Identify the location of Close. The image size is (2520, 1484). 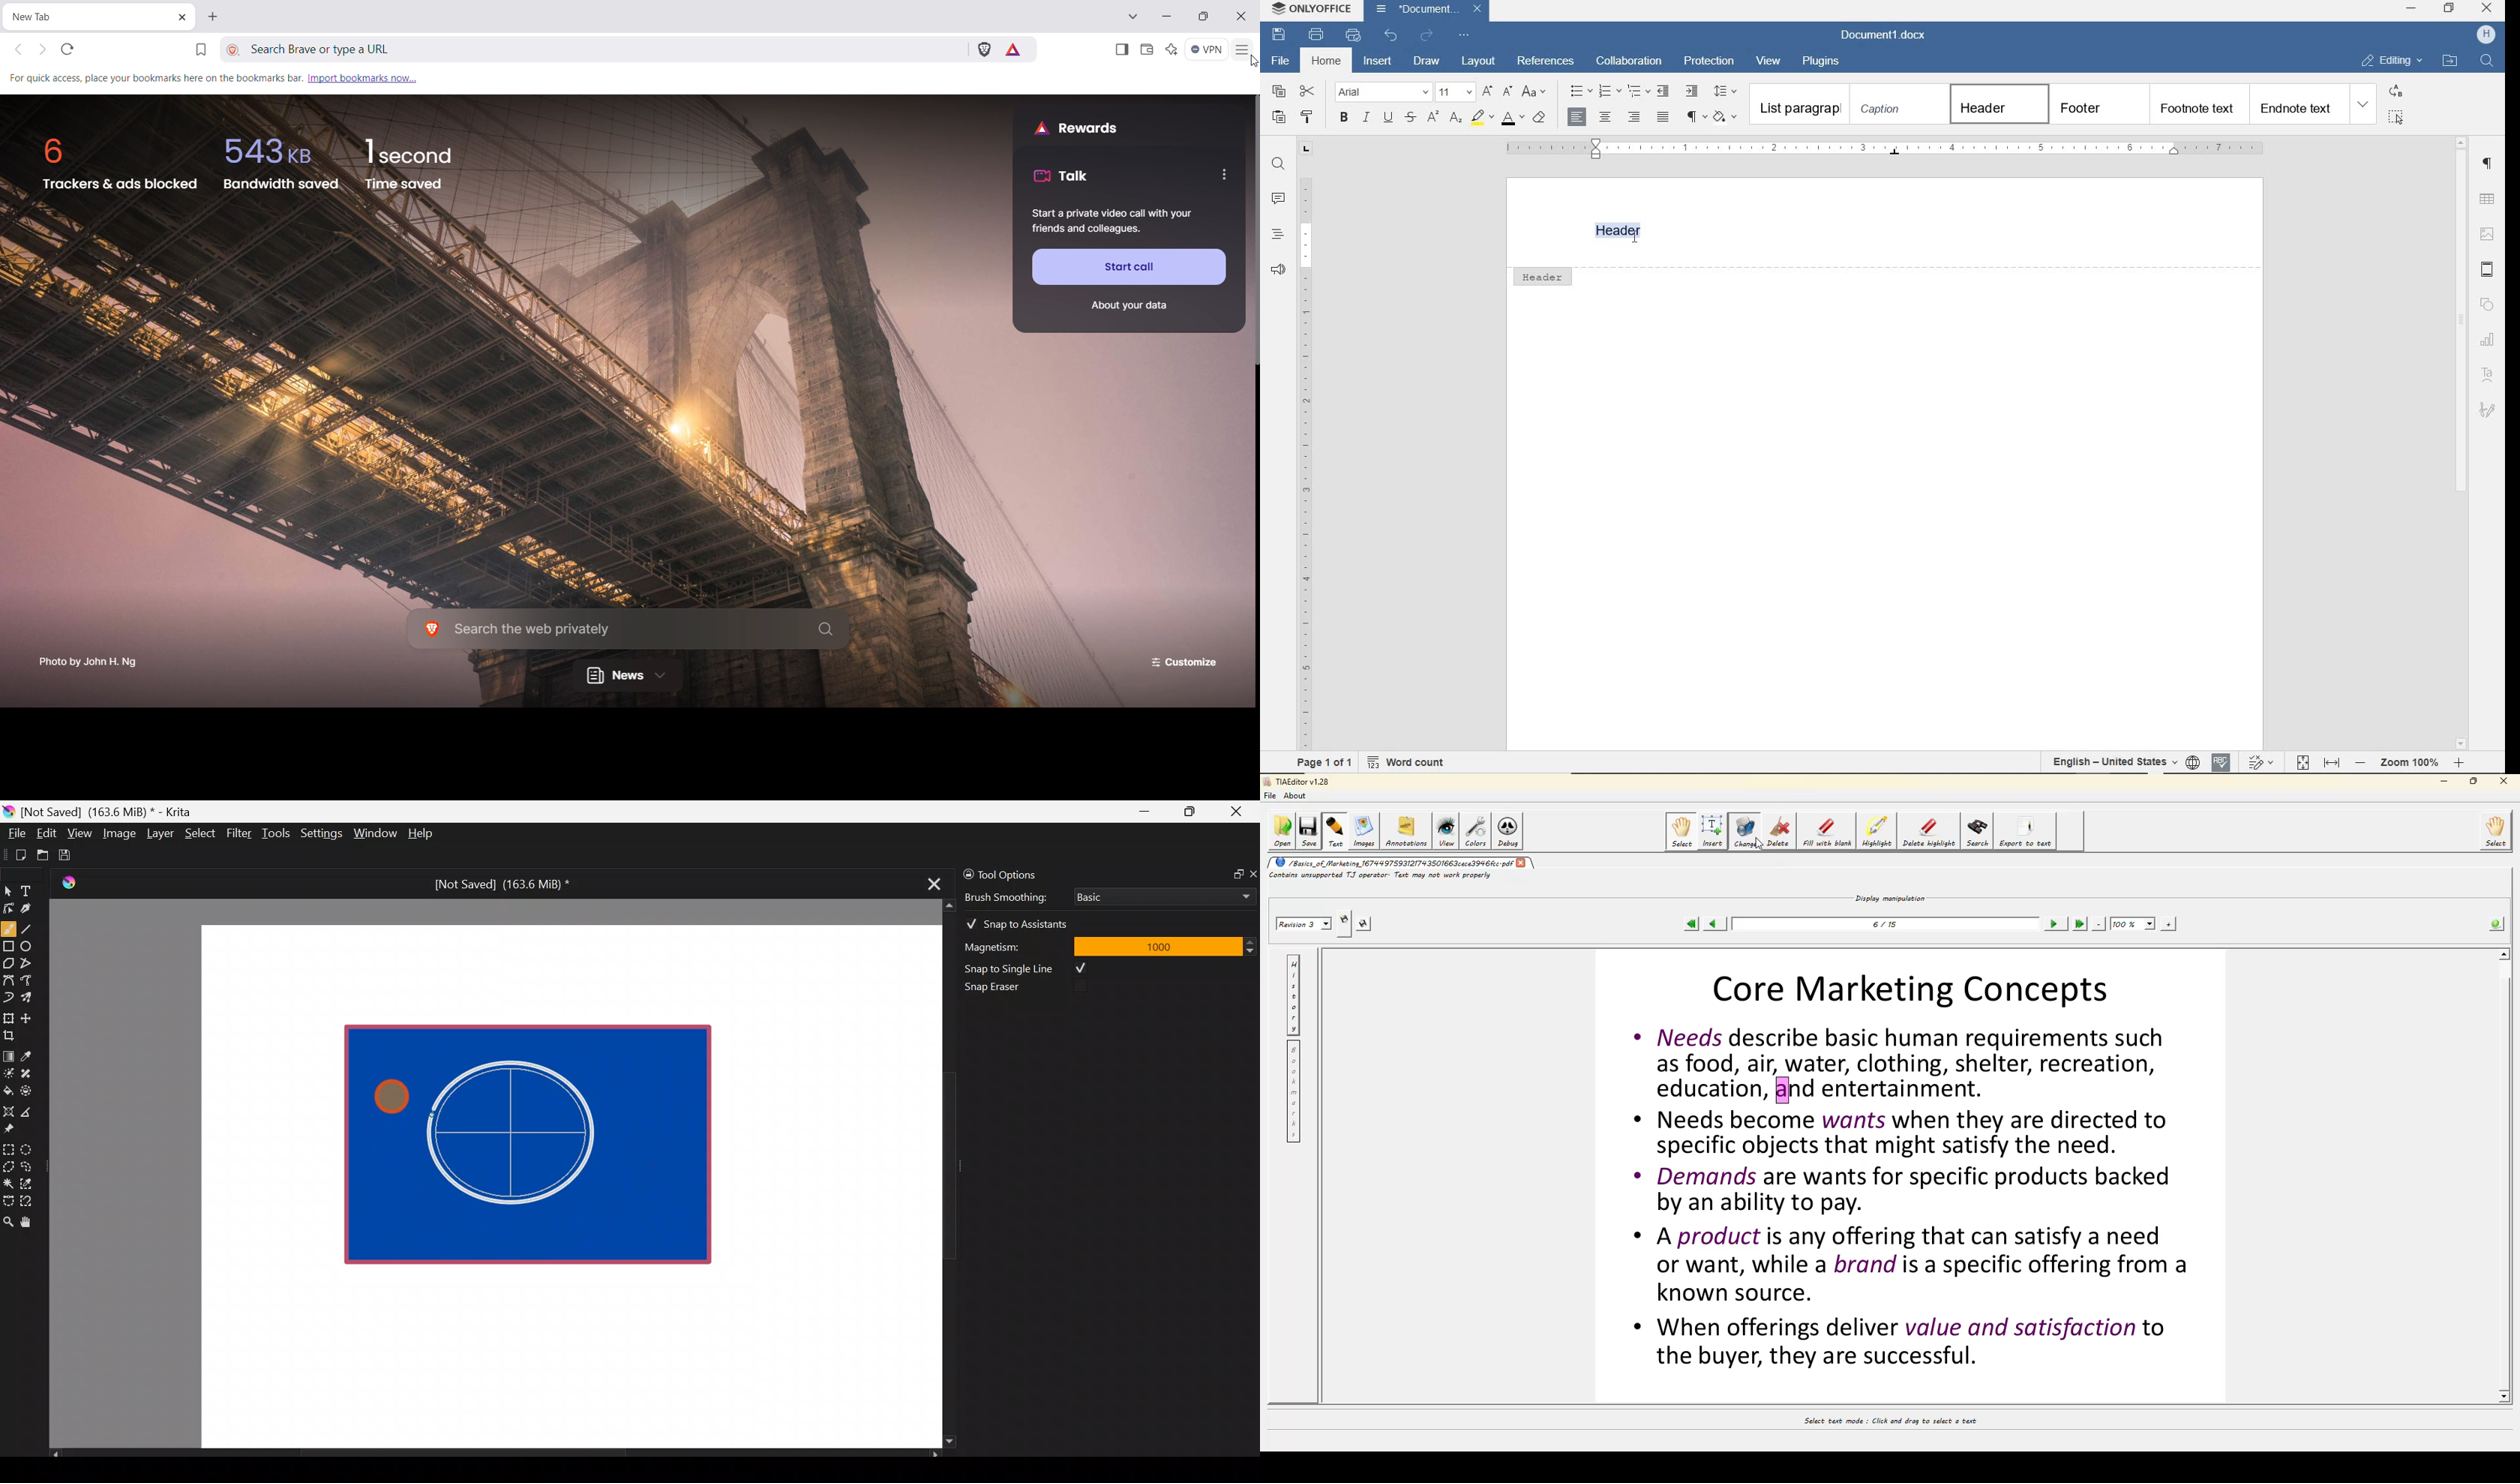
(1237, 814).